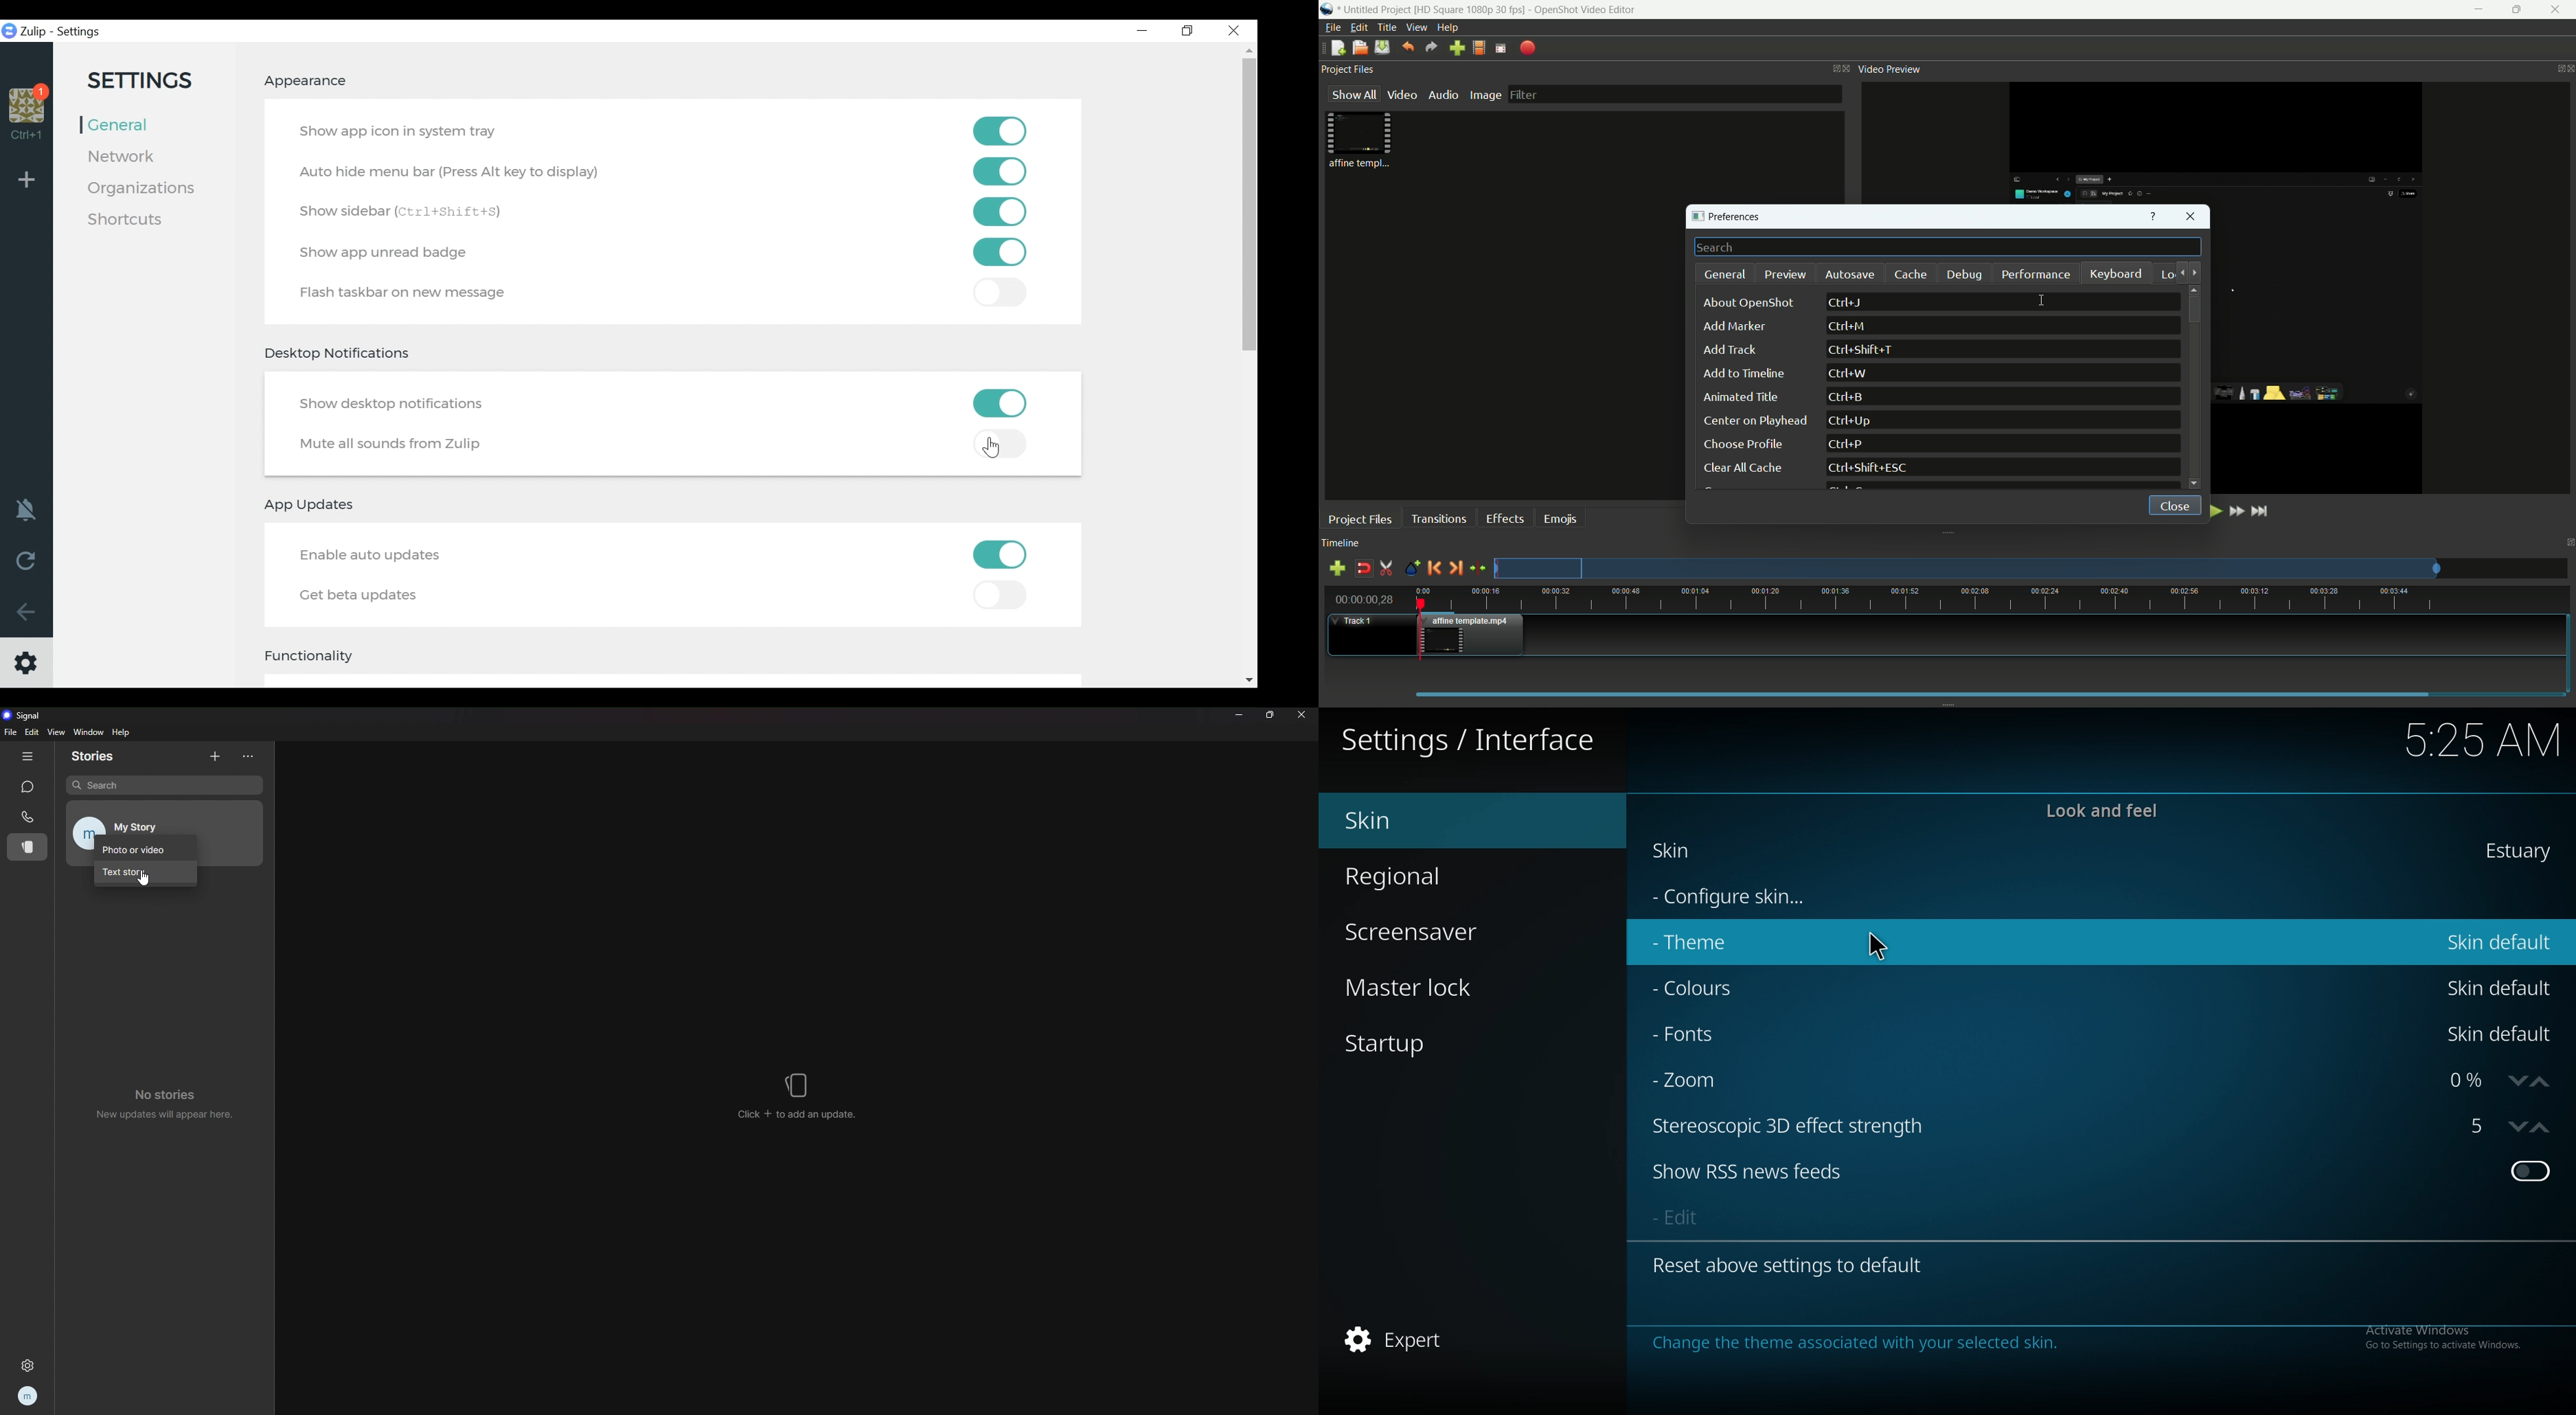 Image resolution: width=2576 pixels, height=1428 pixels. Describe the element at coordinates (2475, 10) in the screenshot. I see `minimize` at that location.